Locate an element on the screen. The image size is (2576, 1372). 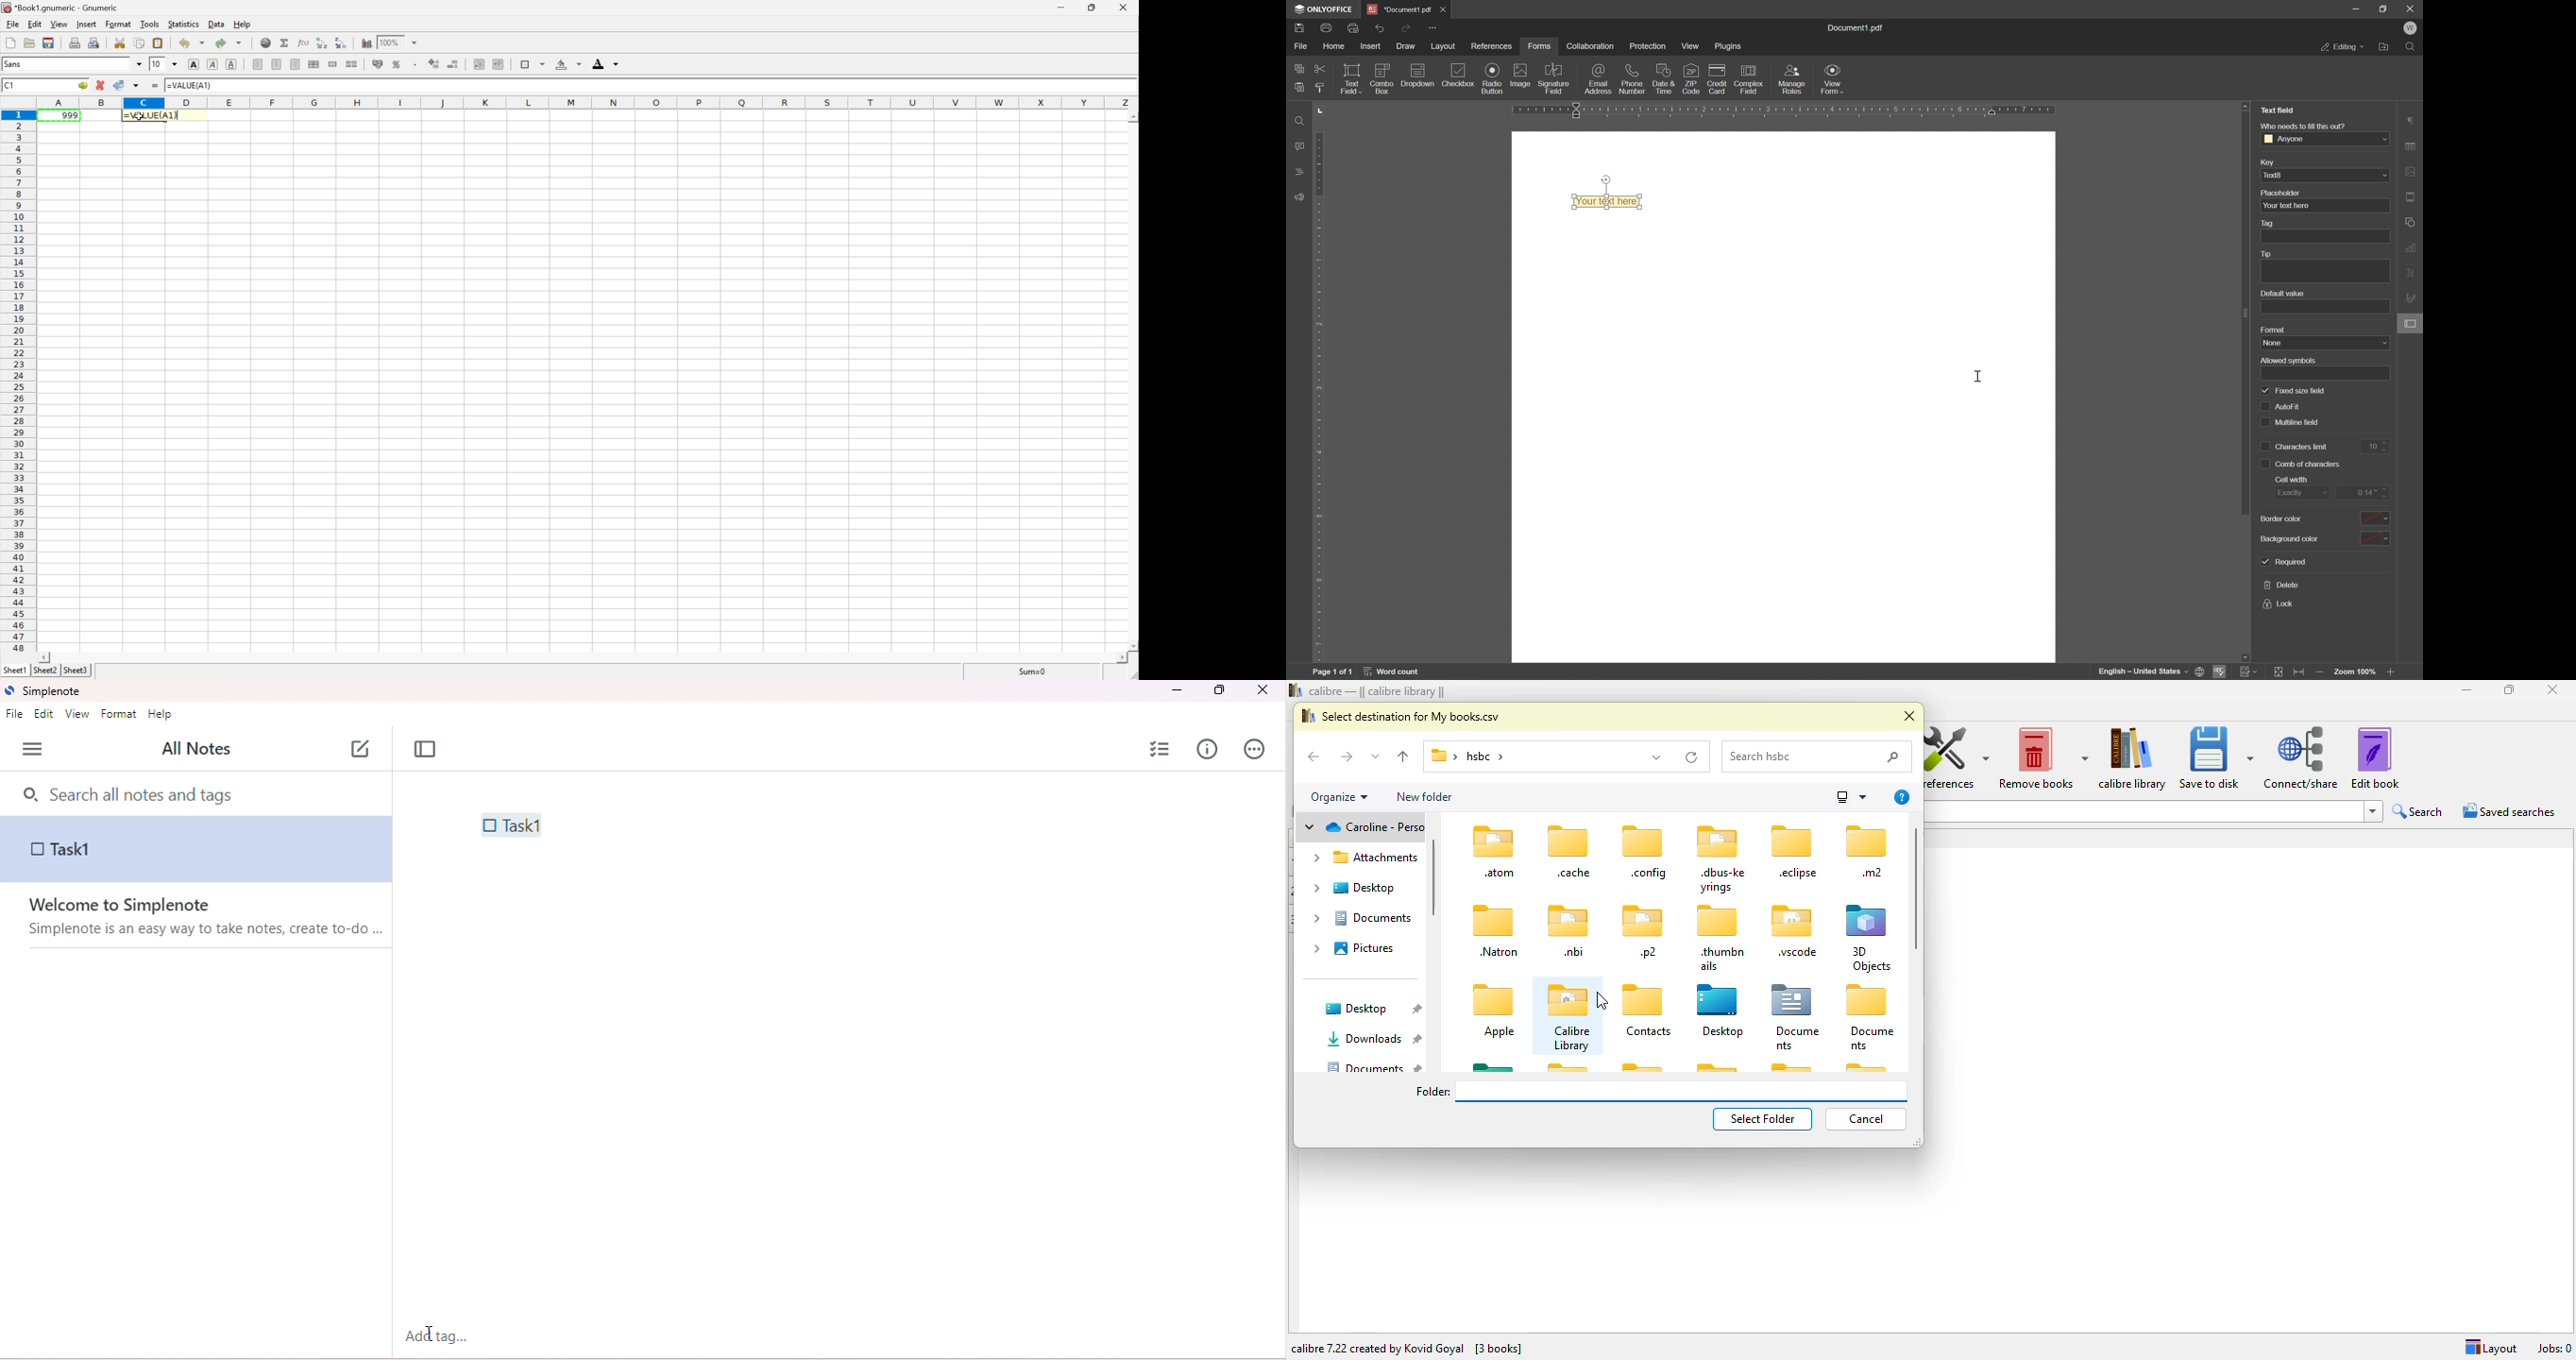
undo is located at coordinates (1405, 30).